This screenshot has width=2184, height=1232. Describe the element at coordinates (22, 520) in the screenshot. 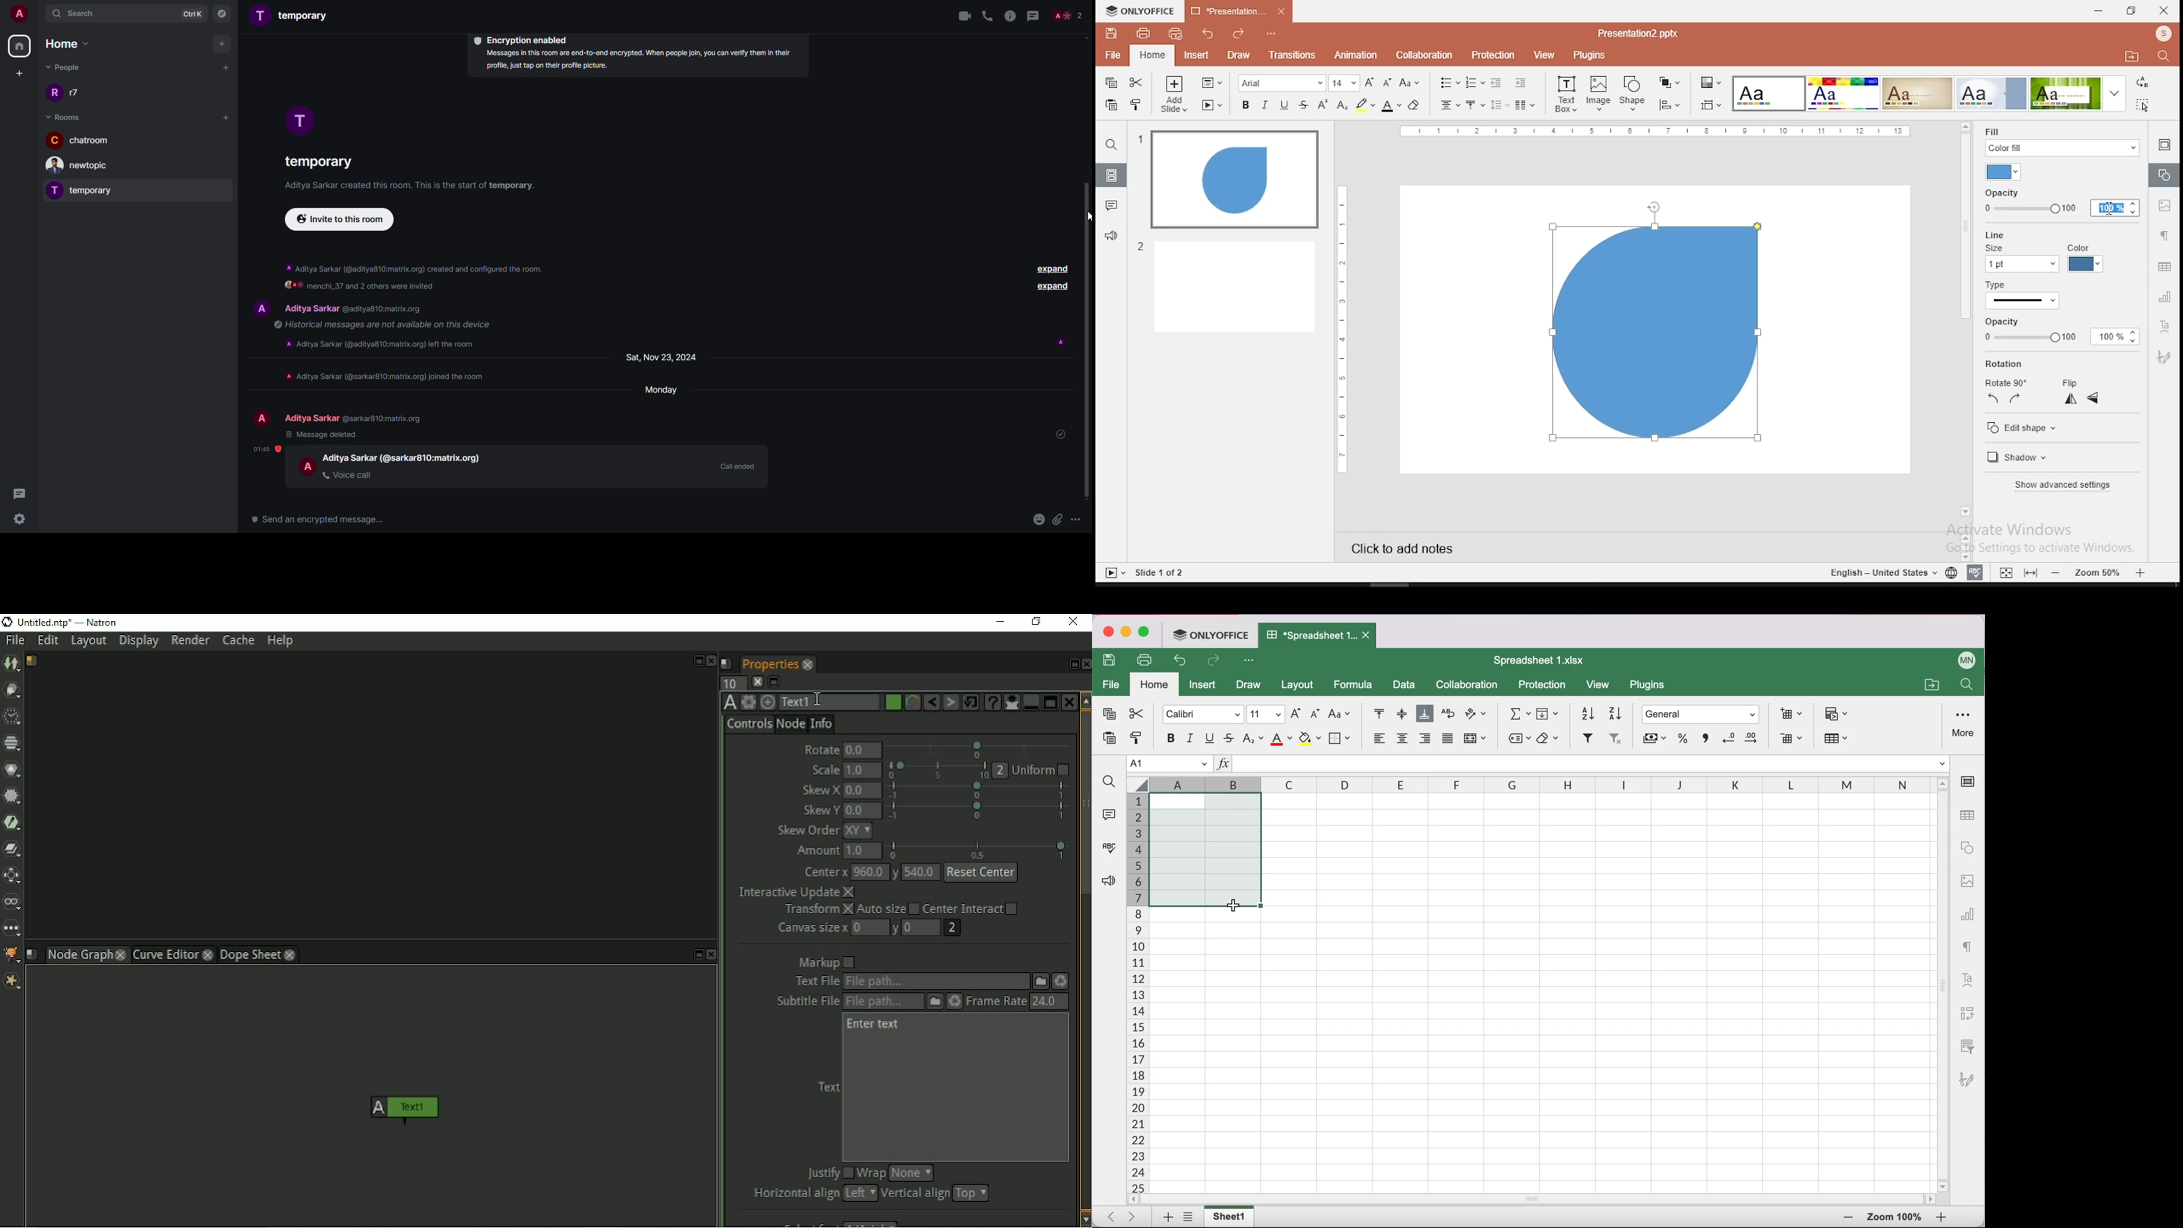

I see `settings` at that location.